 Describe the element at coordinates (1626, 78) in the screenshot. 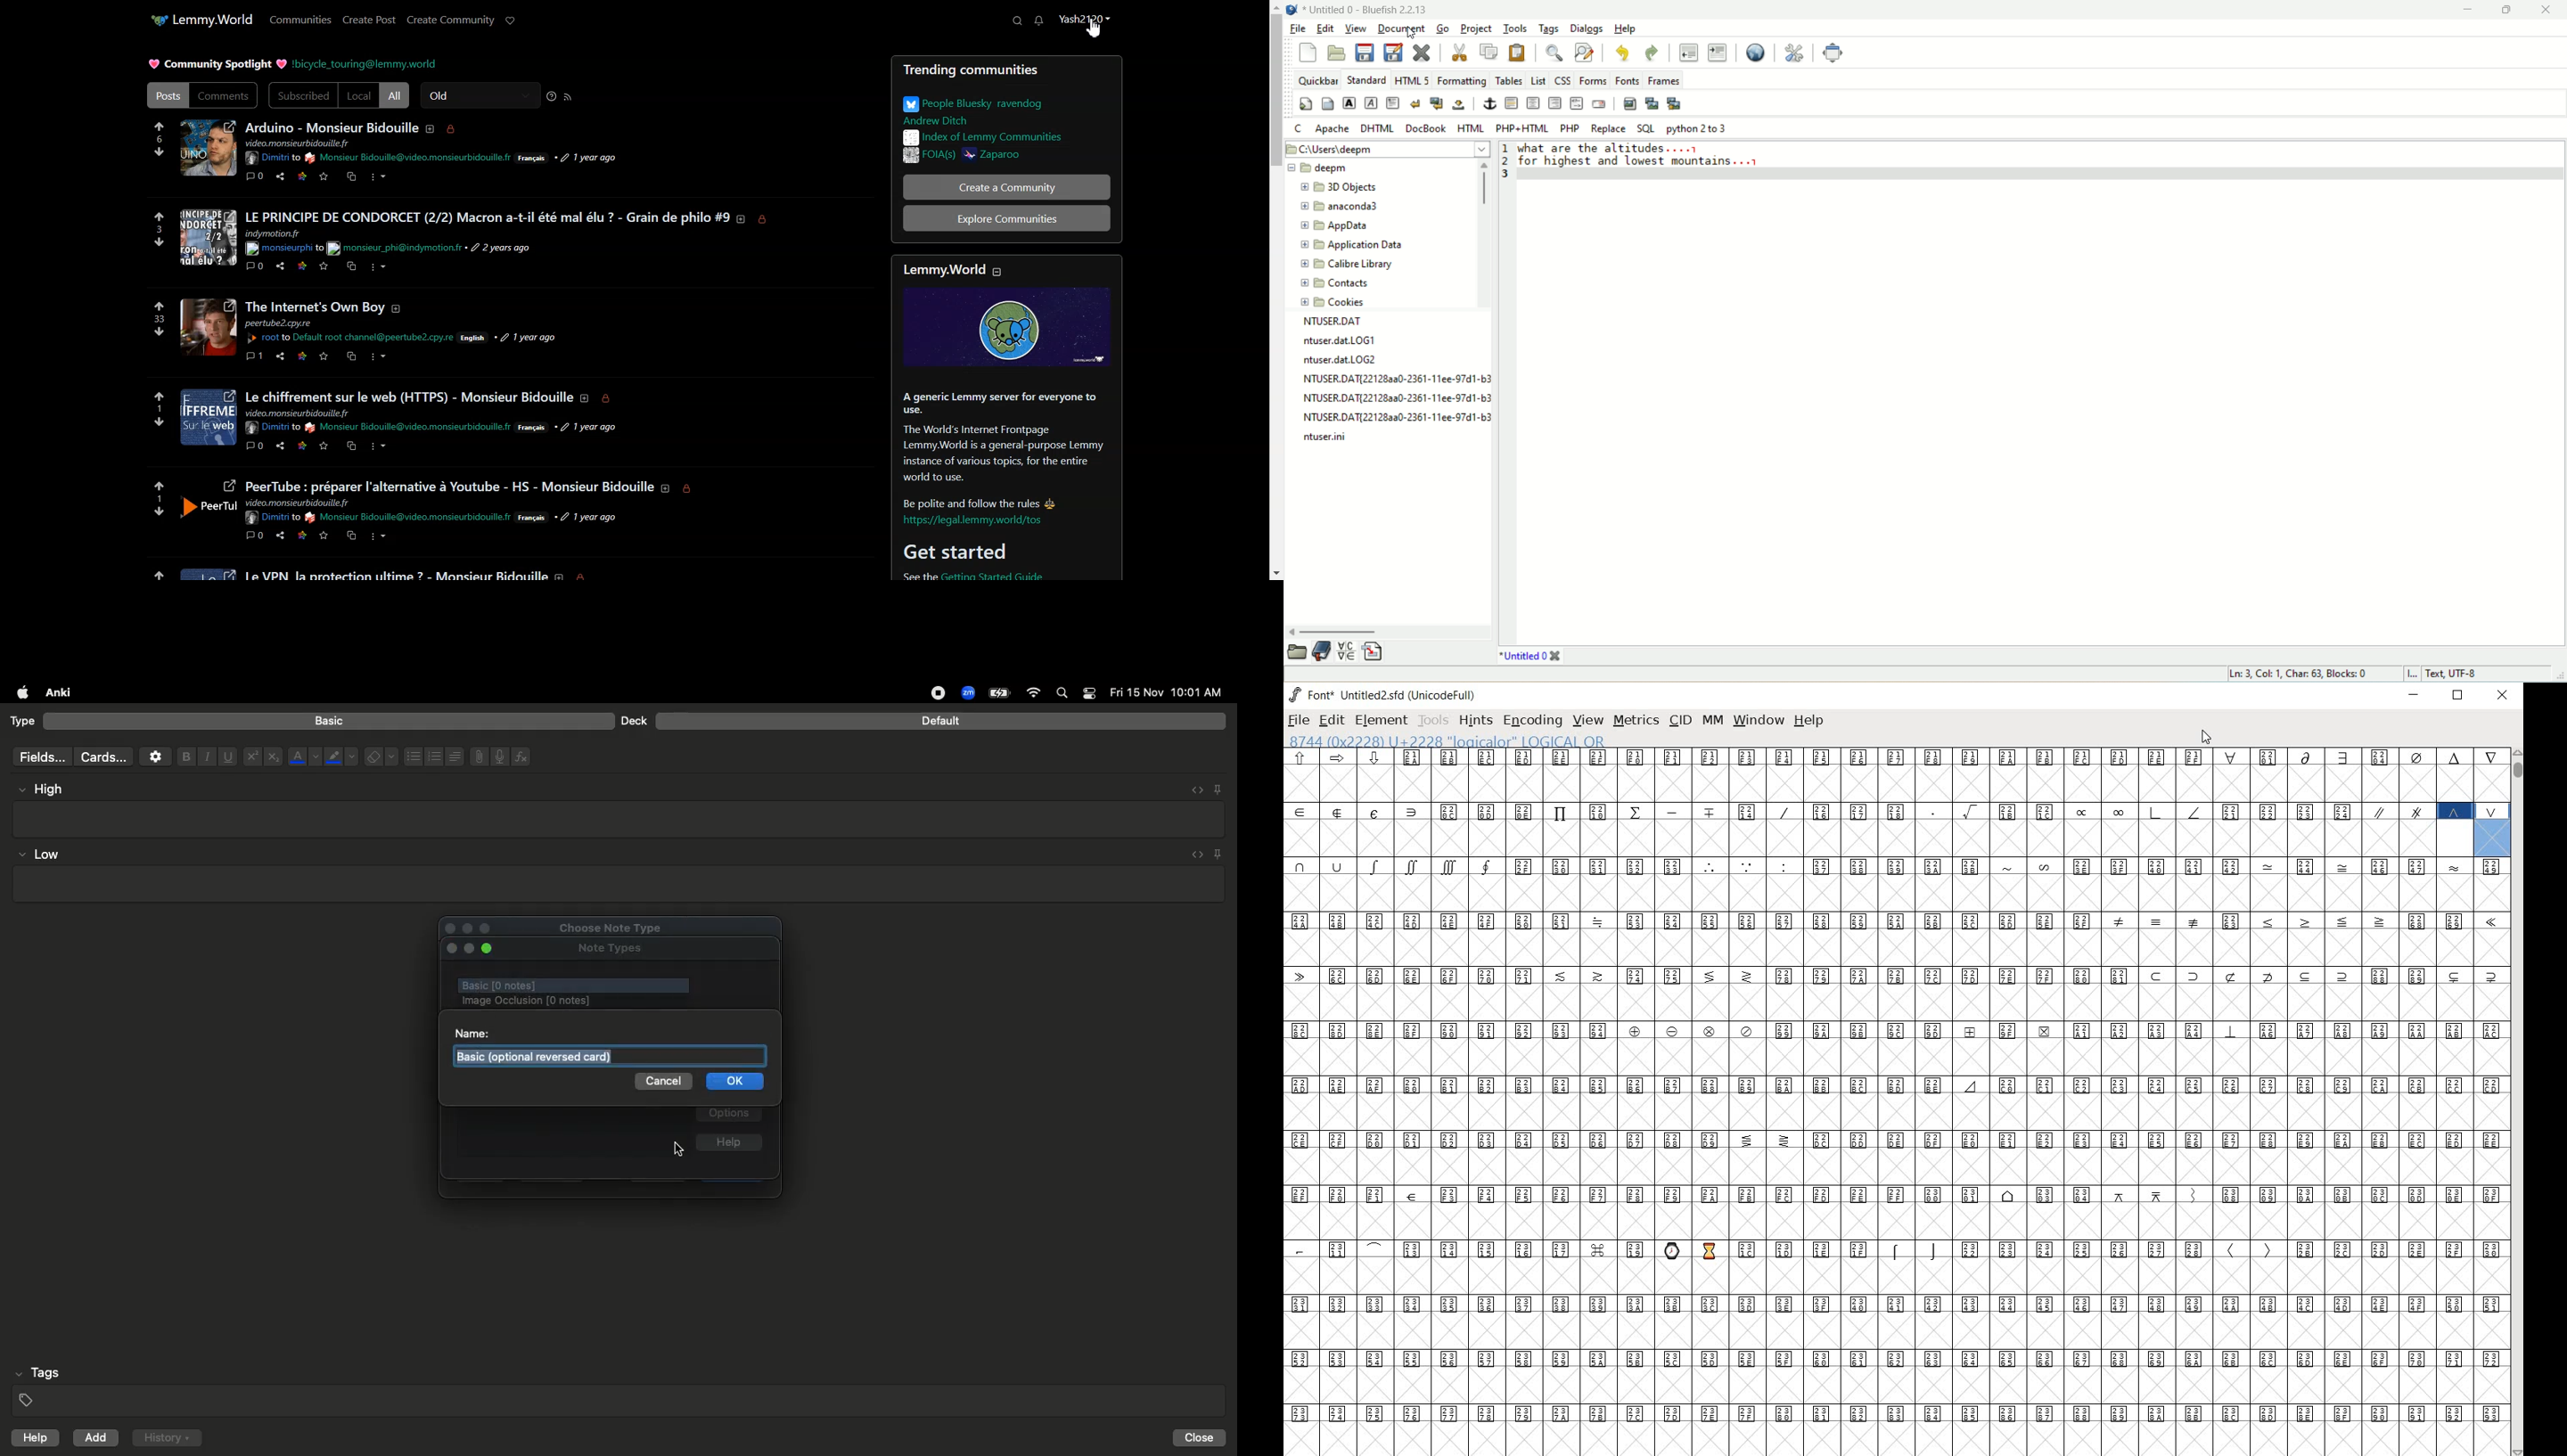

I see `fonts` at that location.